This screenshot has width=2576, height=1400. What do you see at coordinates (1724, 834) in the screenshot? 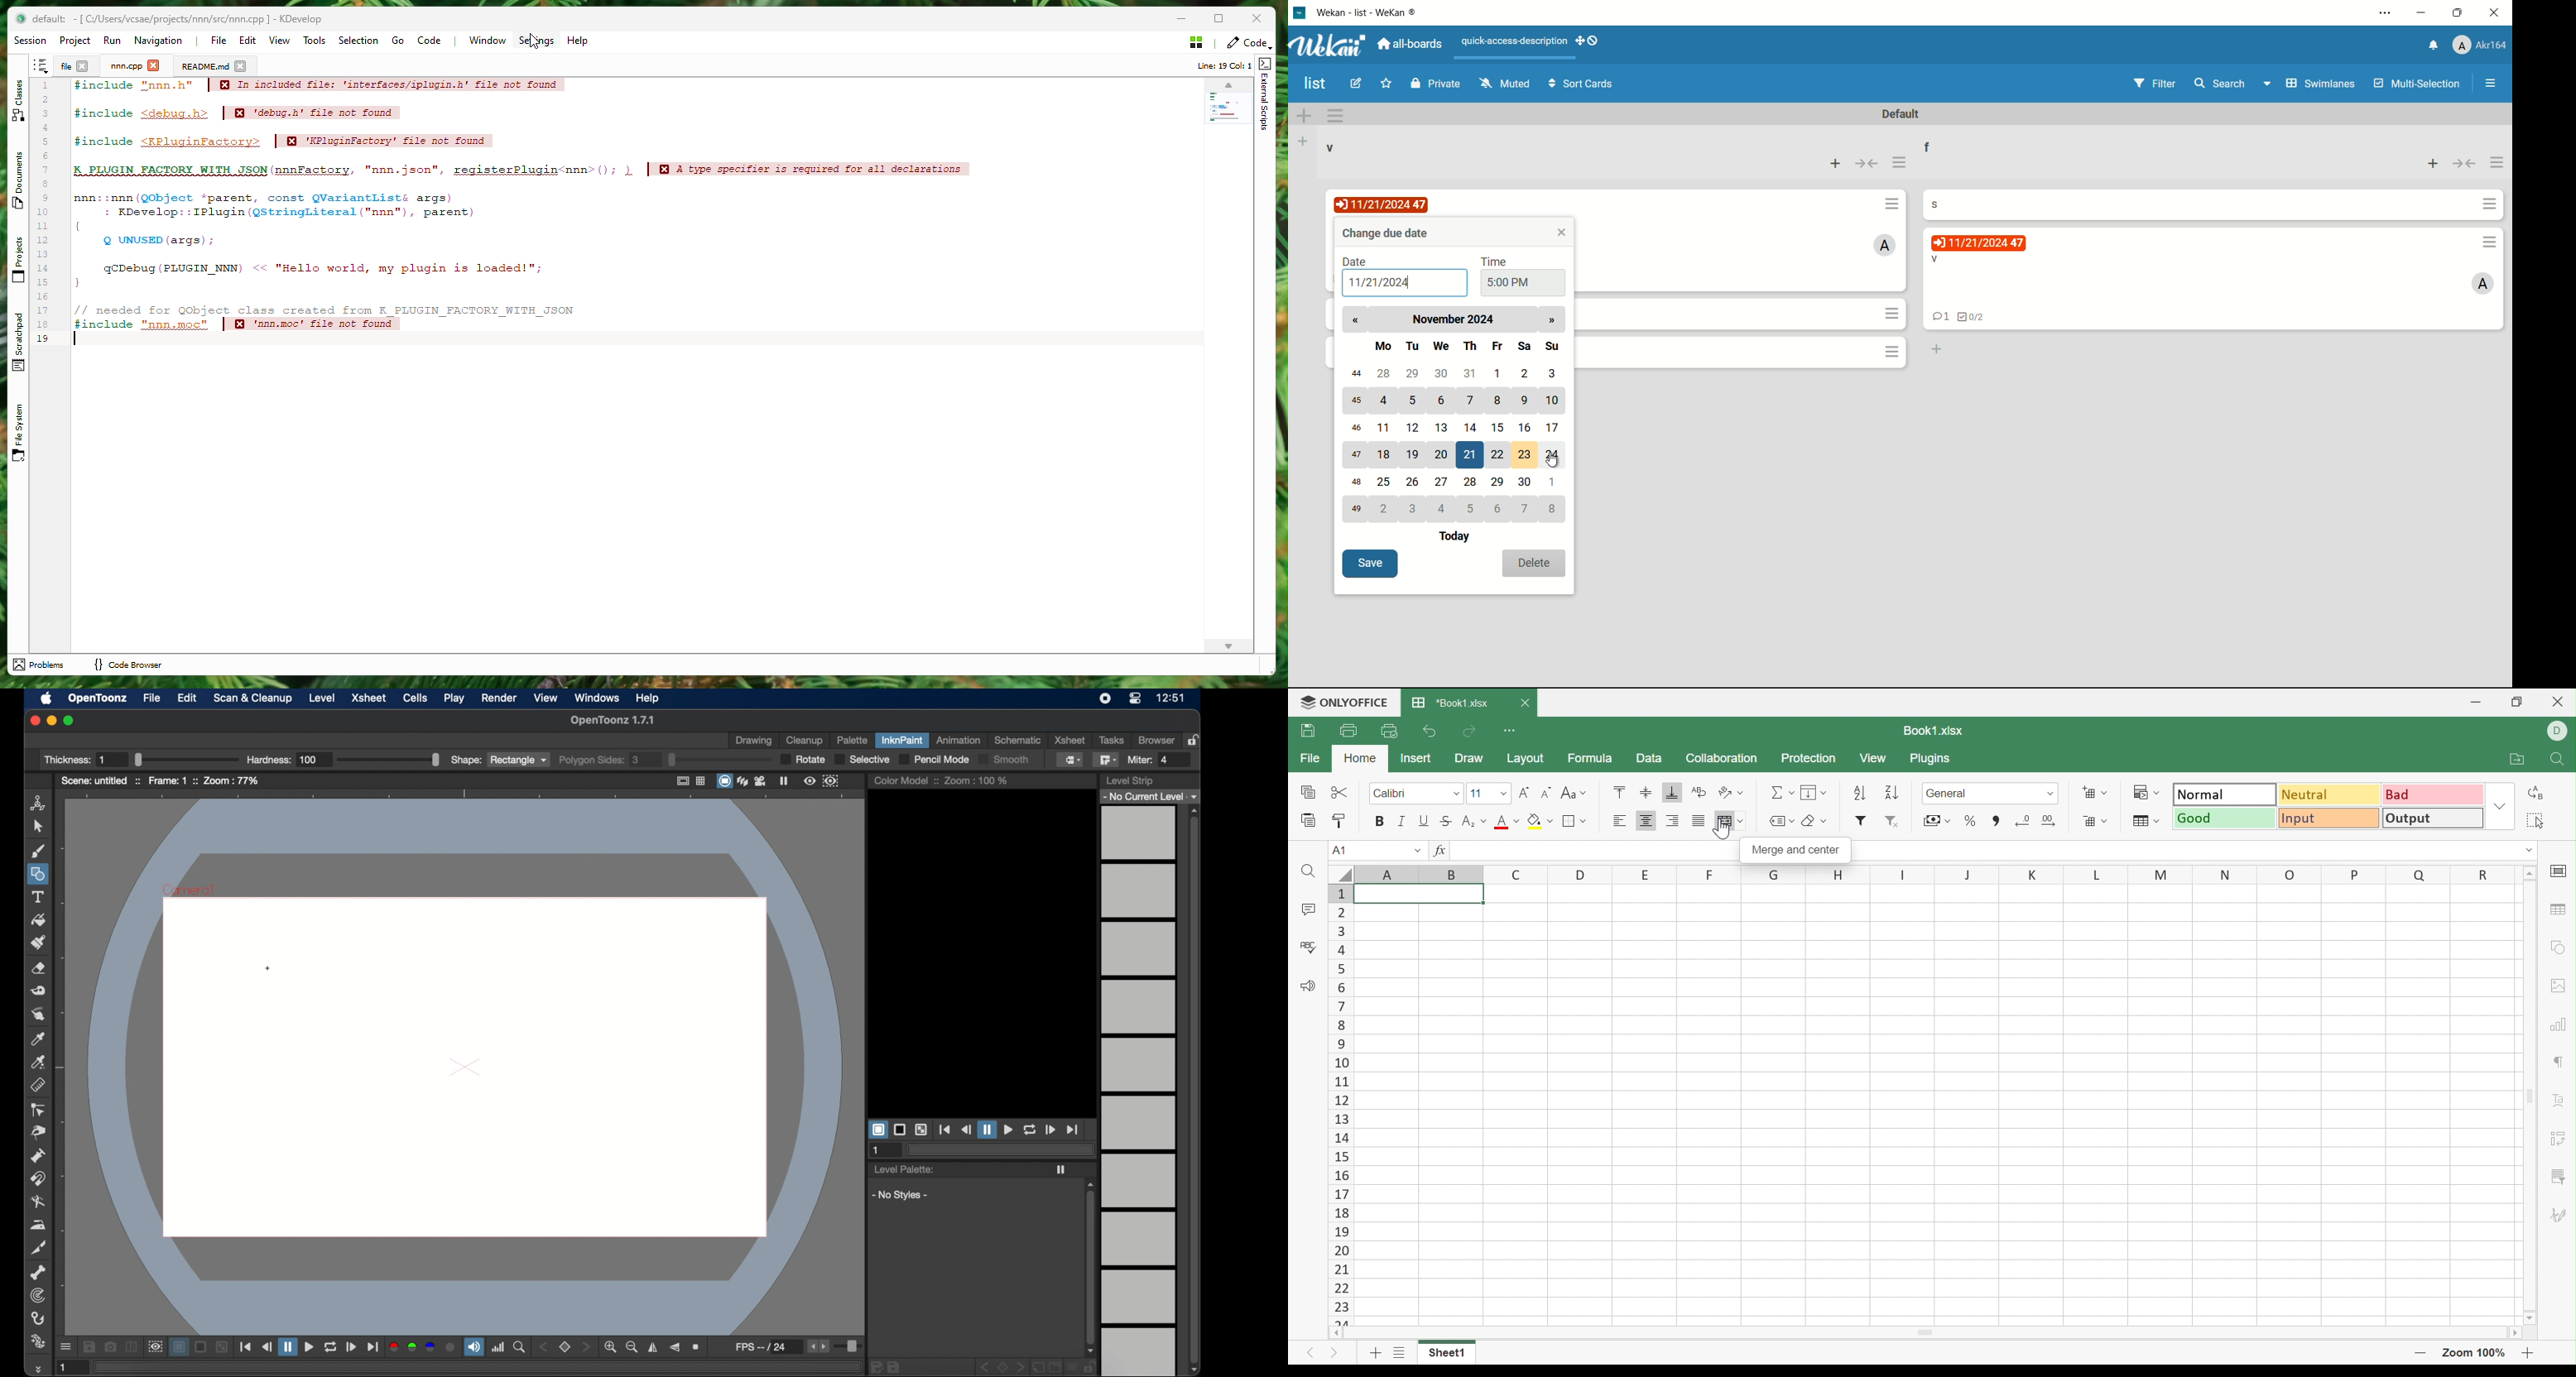
I see `Cursor` at bounding box center [1724, 834].